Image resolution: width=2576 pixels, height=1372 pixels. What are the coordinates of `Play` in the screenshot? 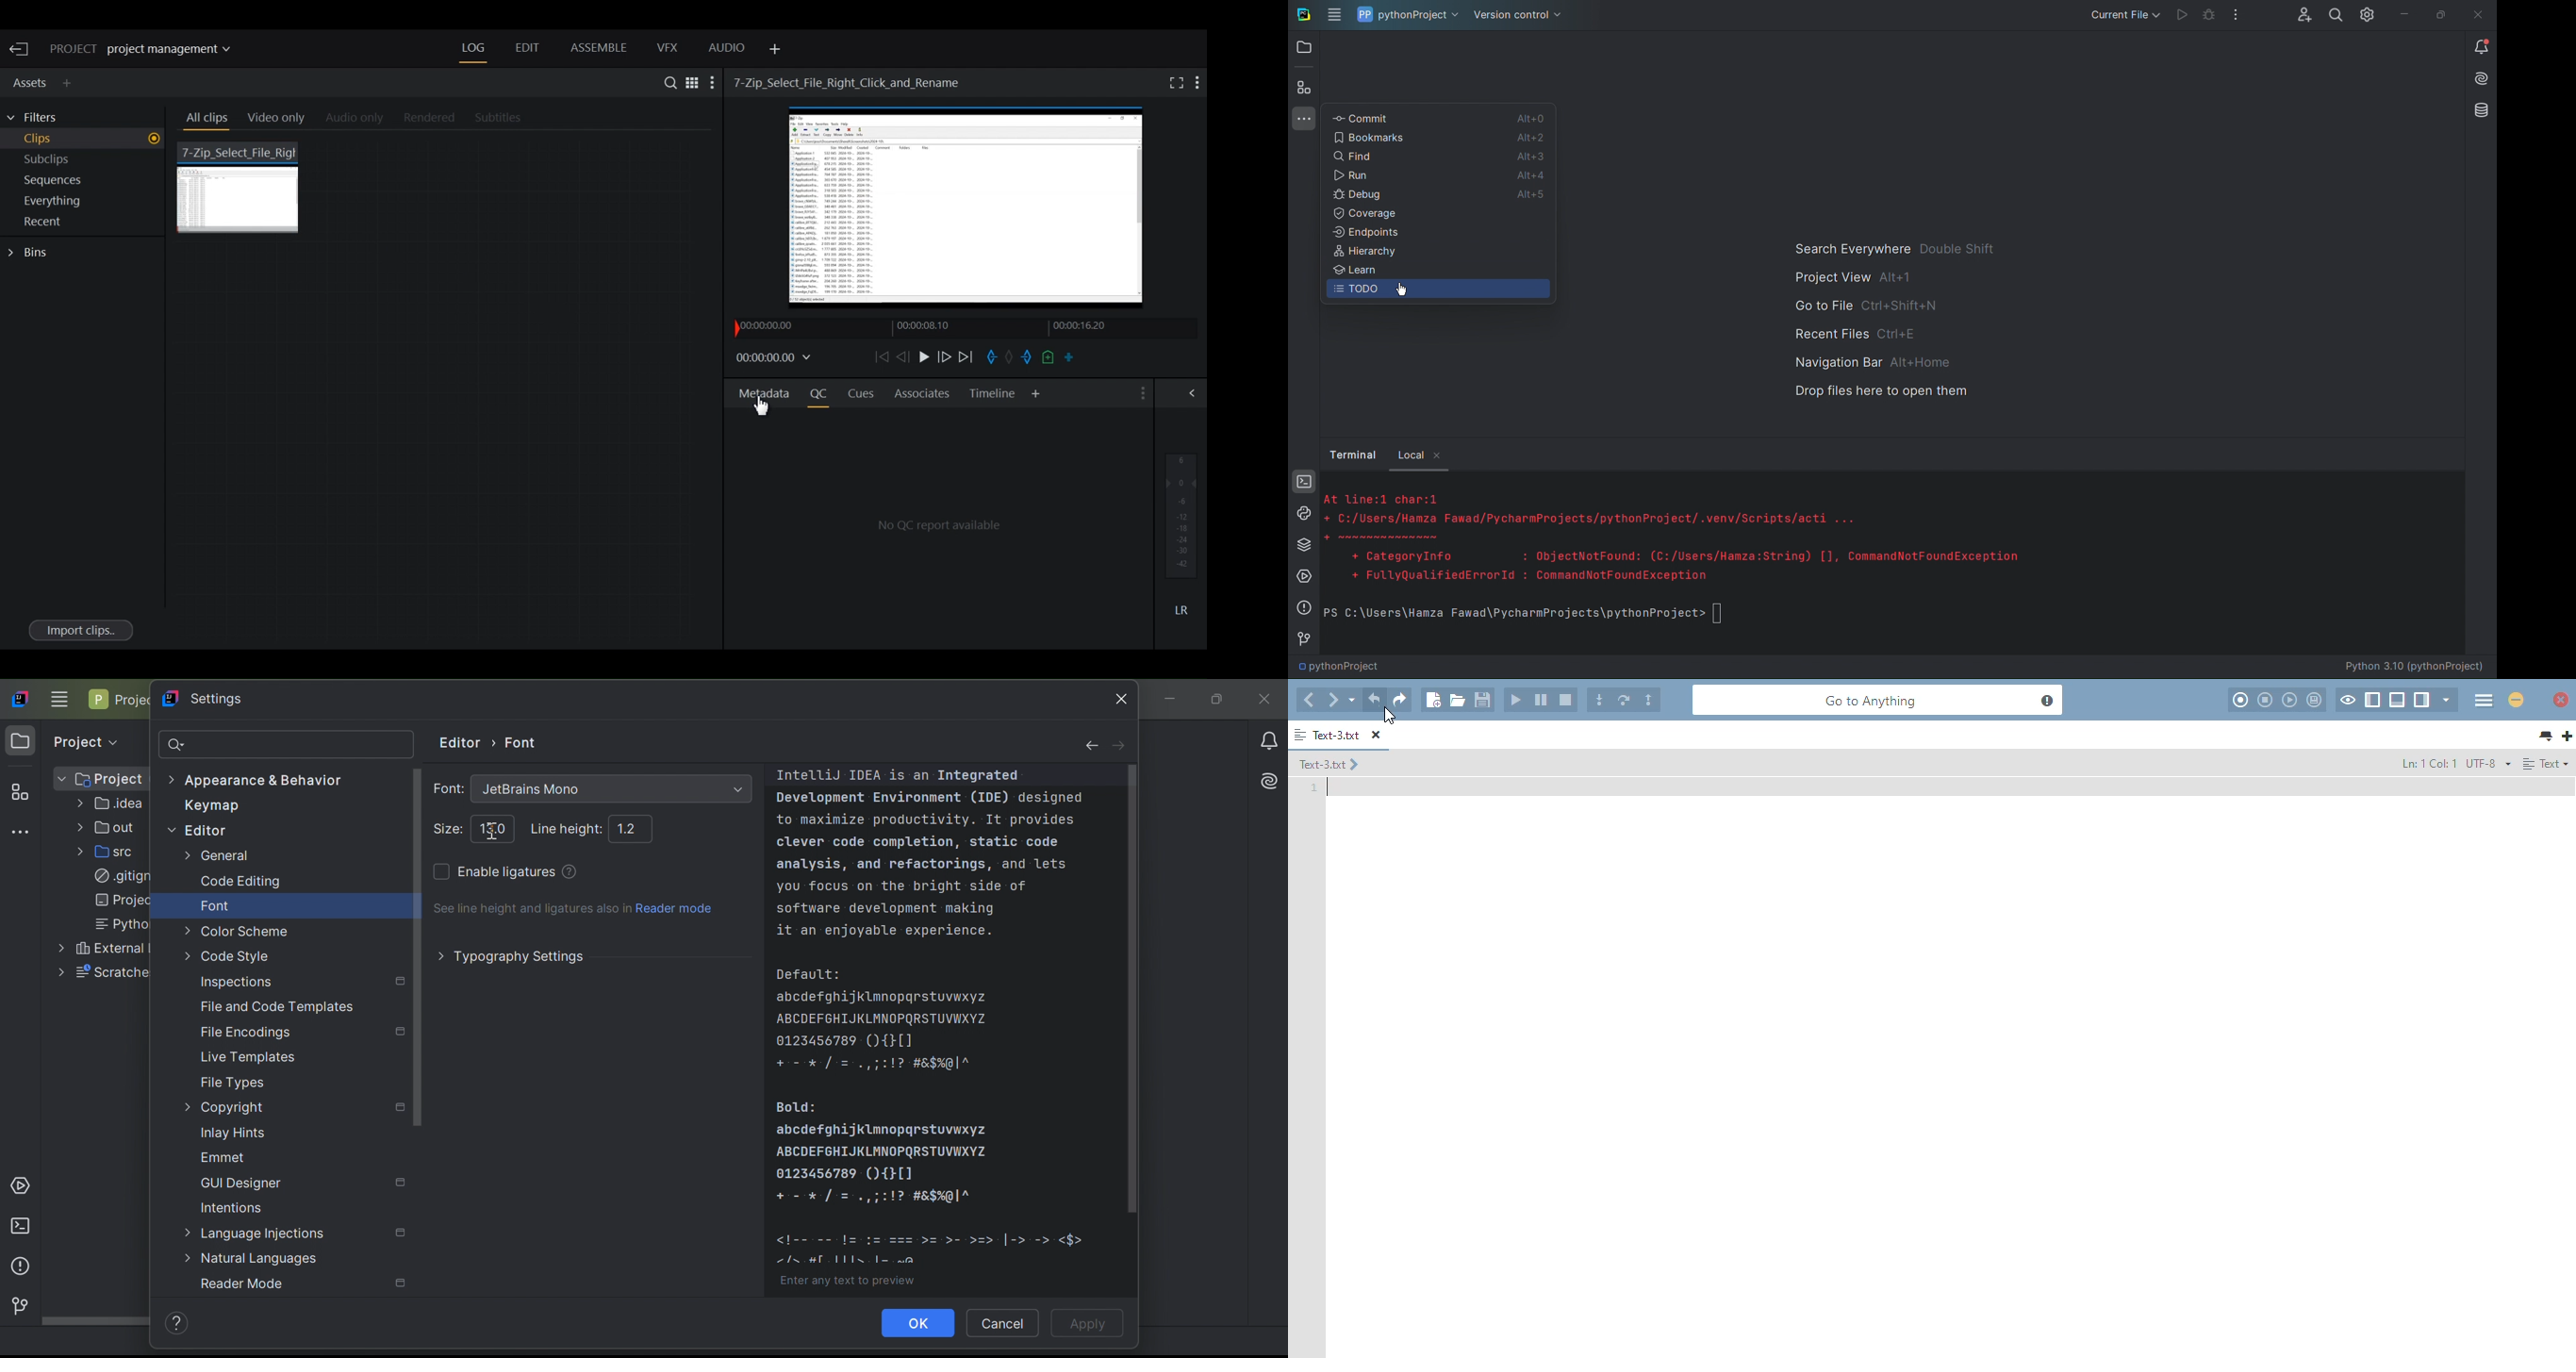 It's located at (923, 356).